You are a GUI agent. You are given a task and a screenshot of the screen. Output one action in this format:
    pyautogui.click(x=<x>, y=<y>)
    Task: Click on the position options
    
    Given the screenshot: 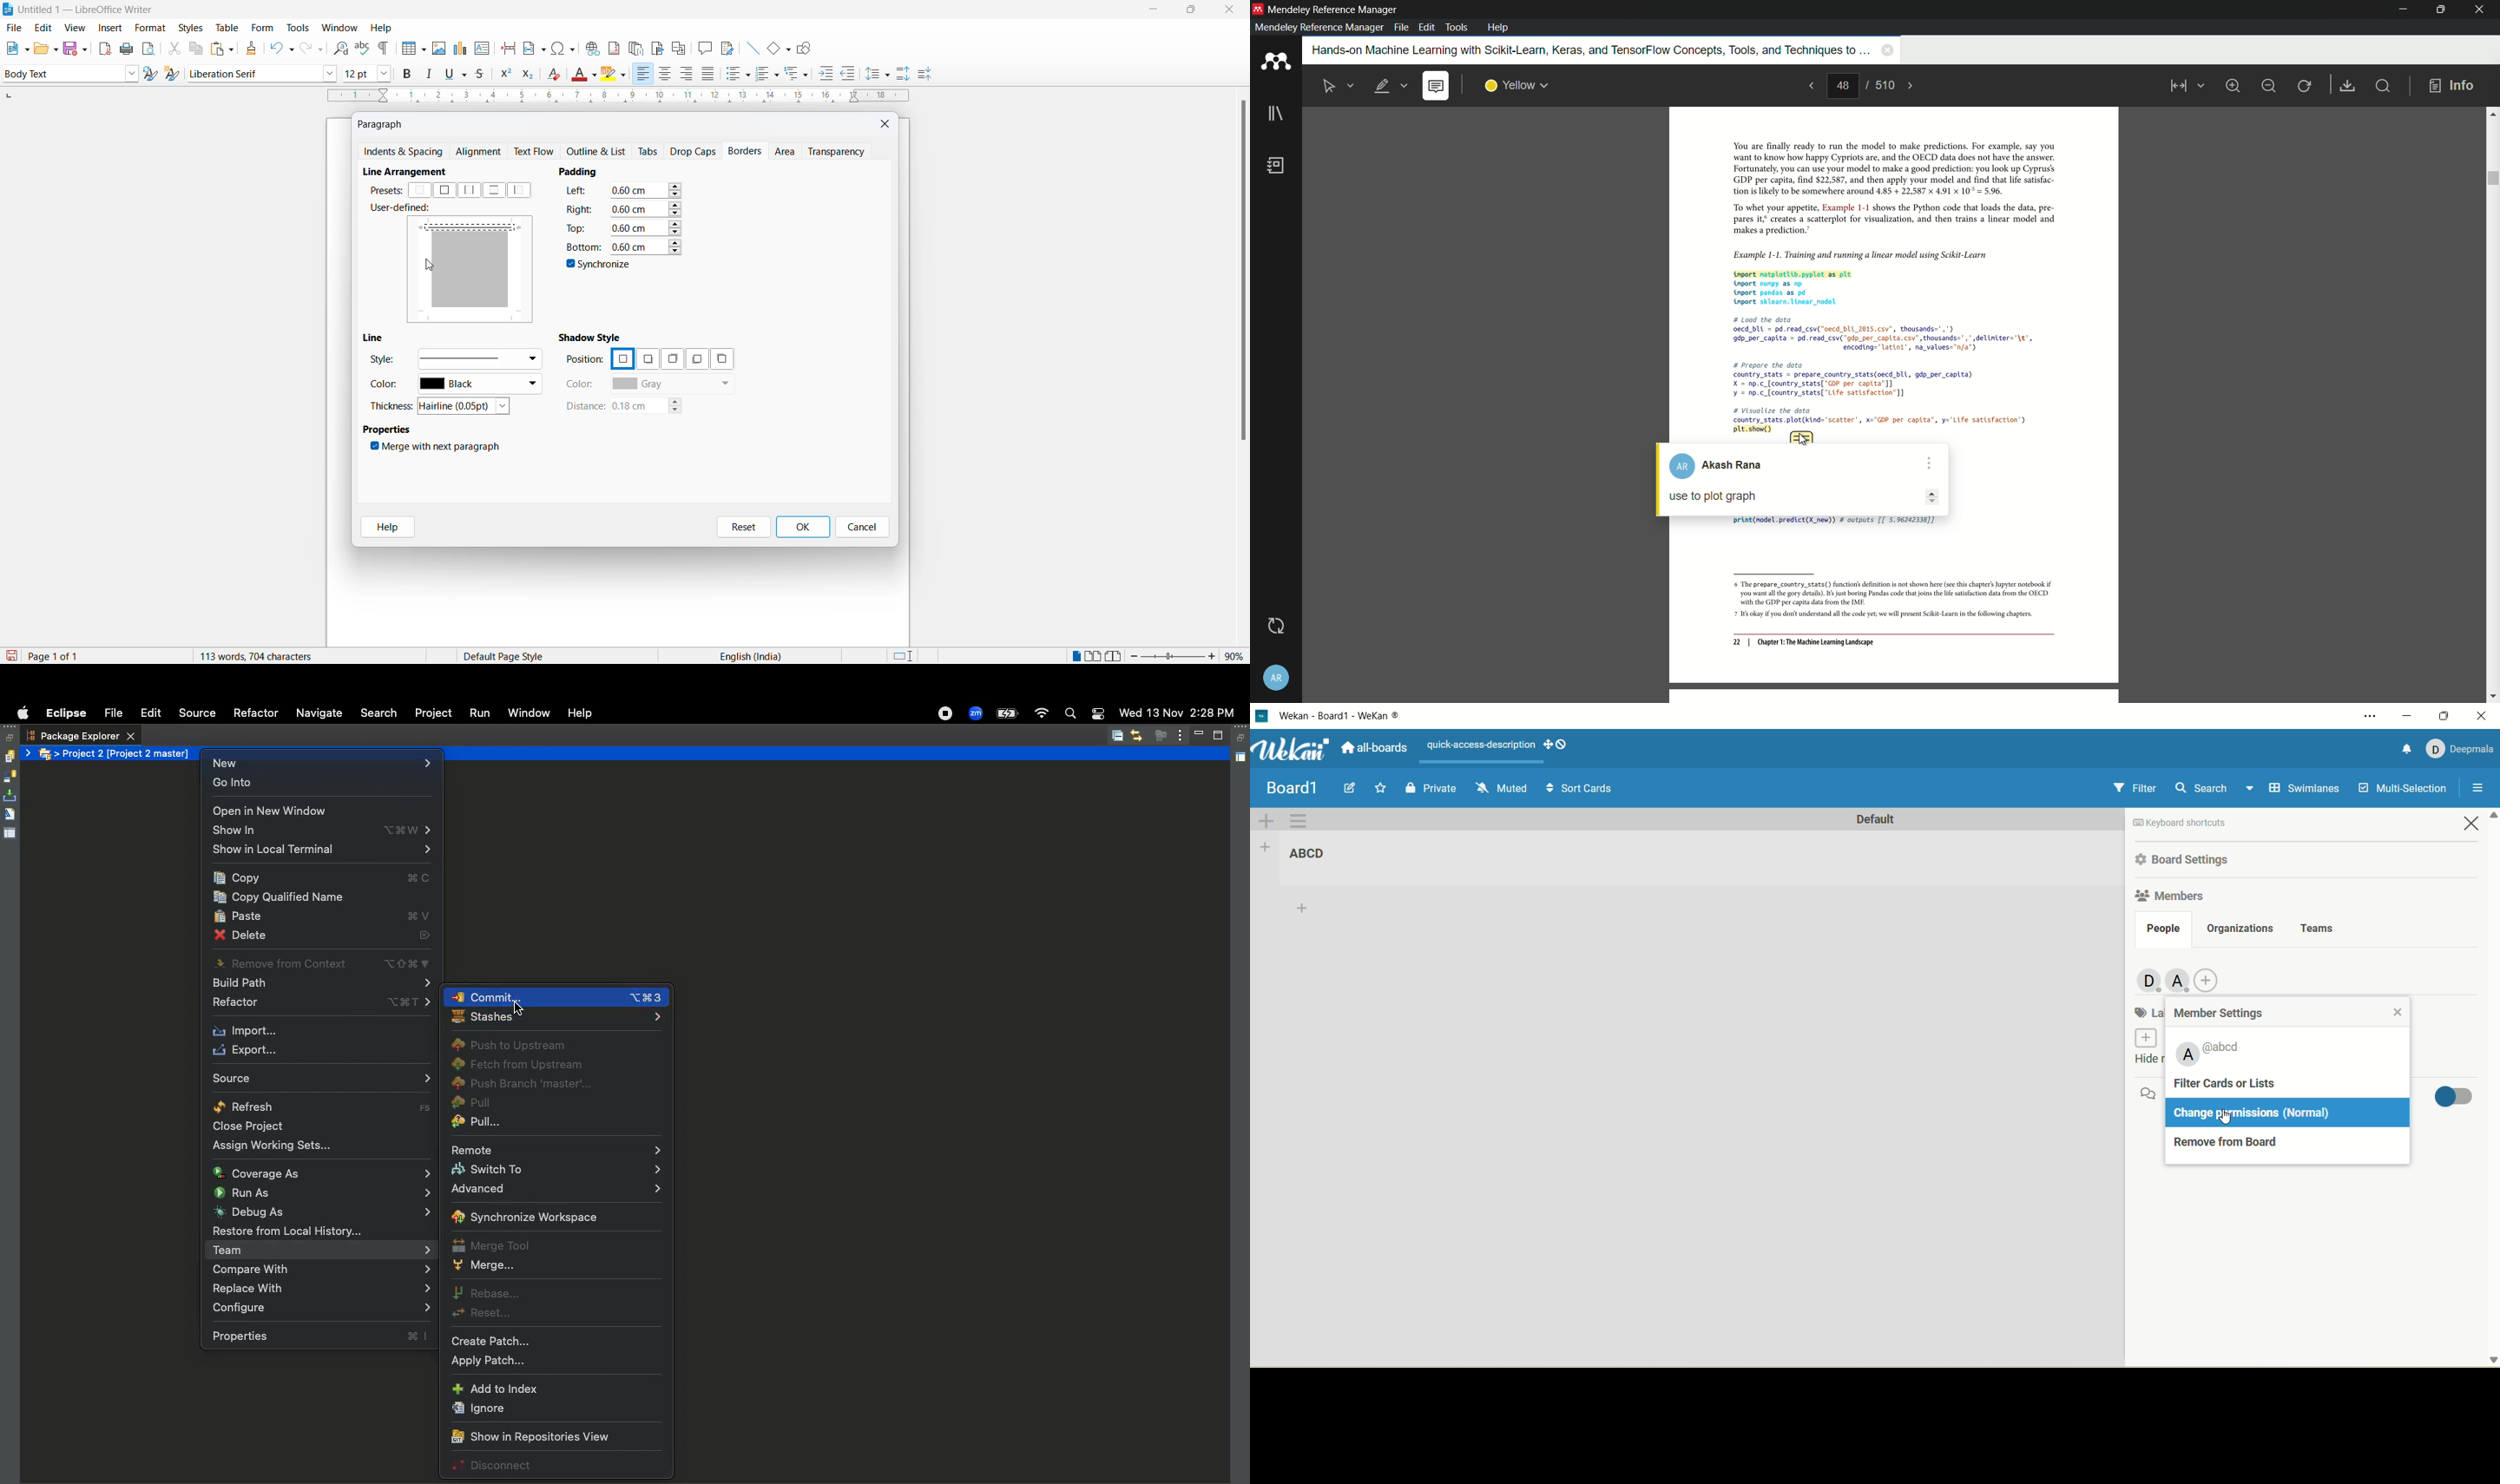 What is the action you would take?
    pyautogui.click(x=647, y=360)
    